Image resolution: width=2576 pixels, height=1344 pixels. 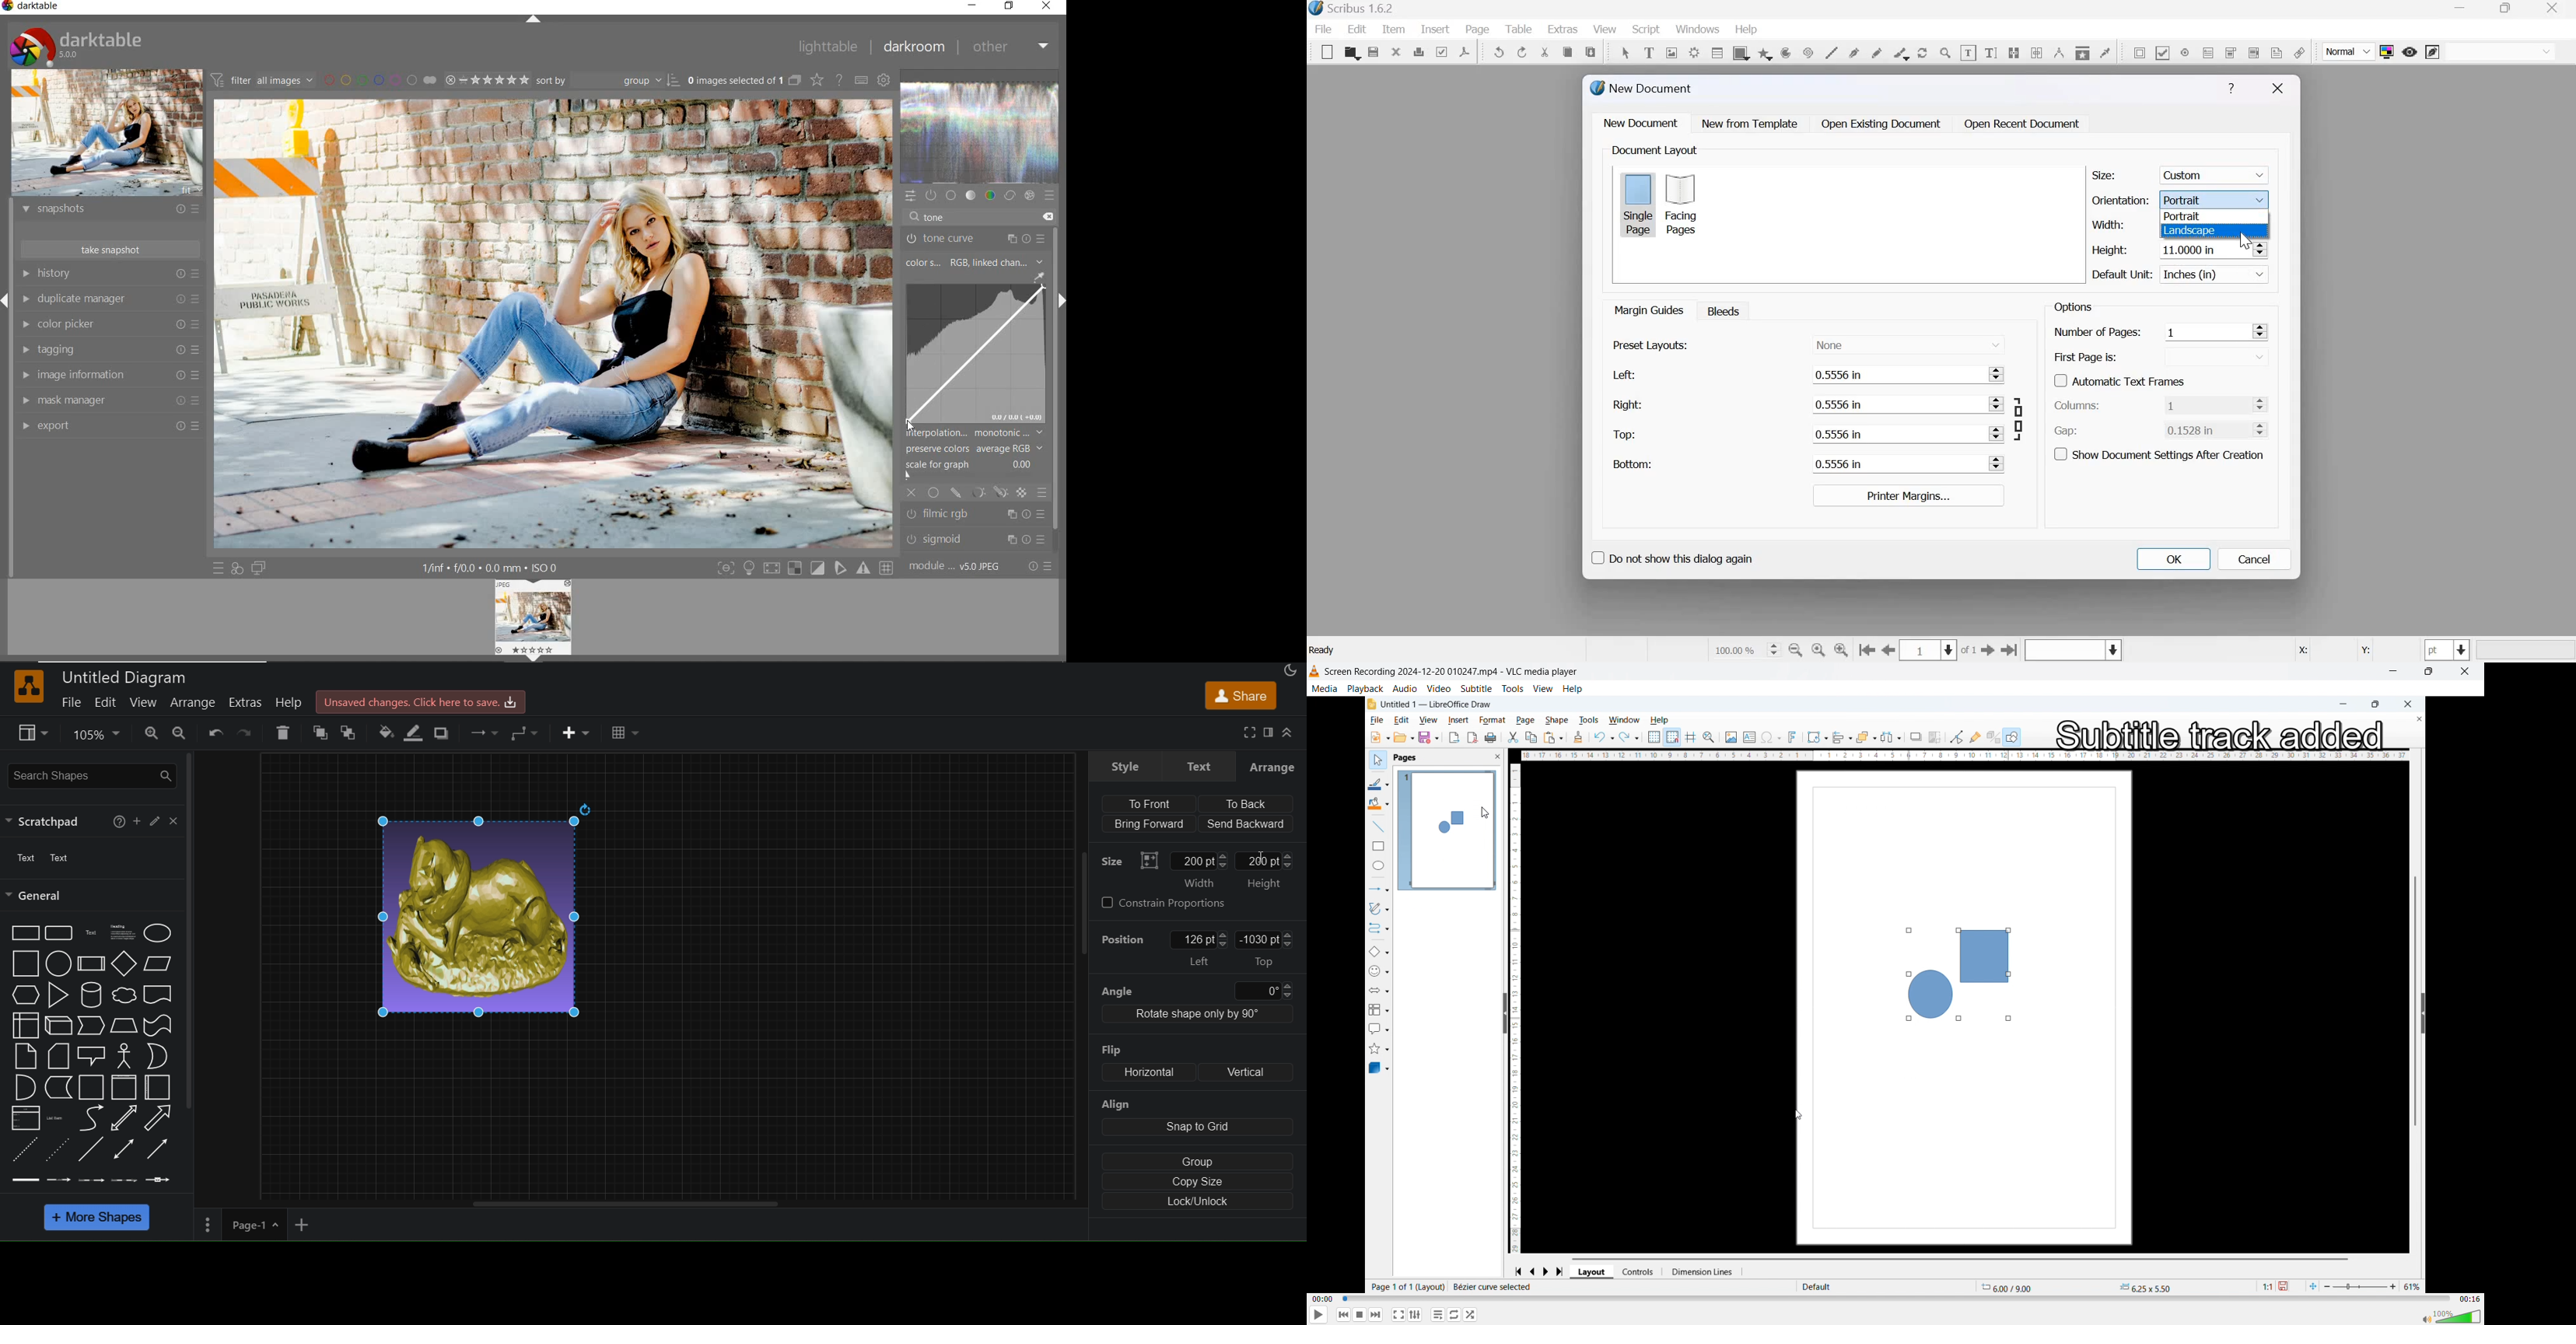 What do you see at coordinates (1956, 736) in the screenshot?
I see `toggle point edit mode` at bounding box center [1956, 736].